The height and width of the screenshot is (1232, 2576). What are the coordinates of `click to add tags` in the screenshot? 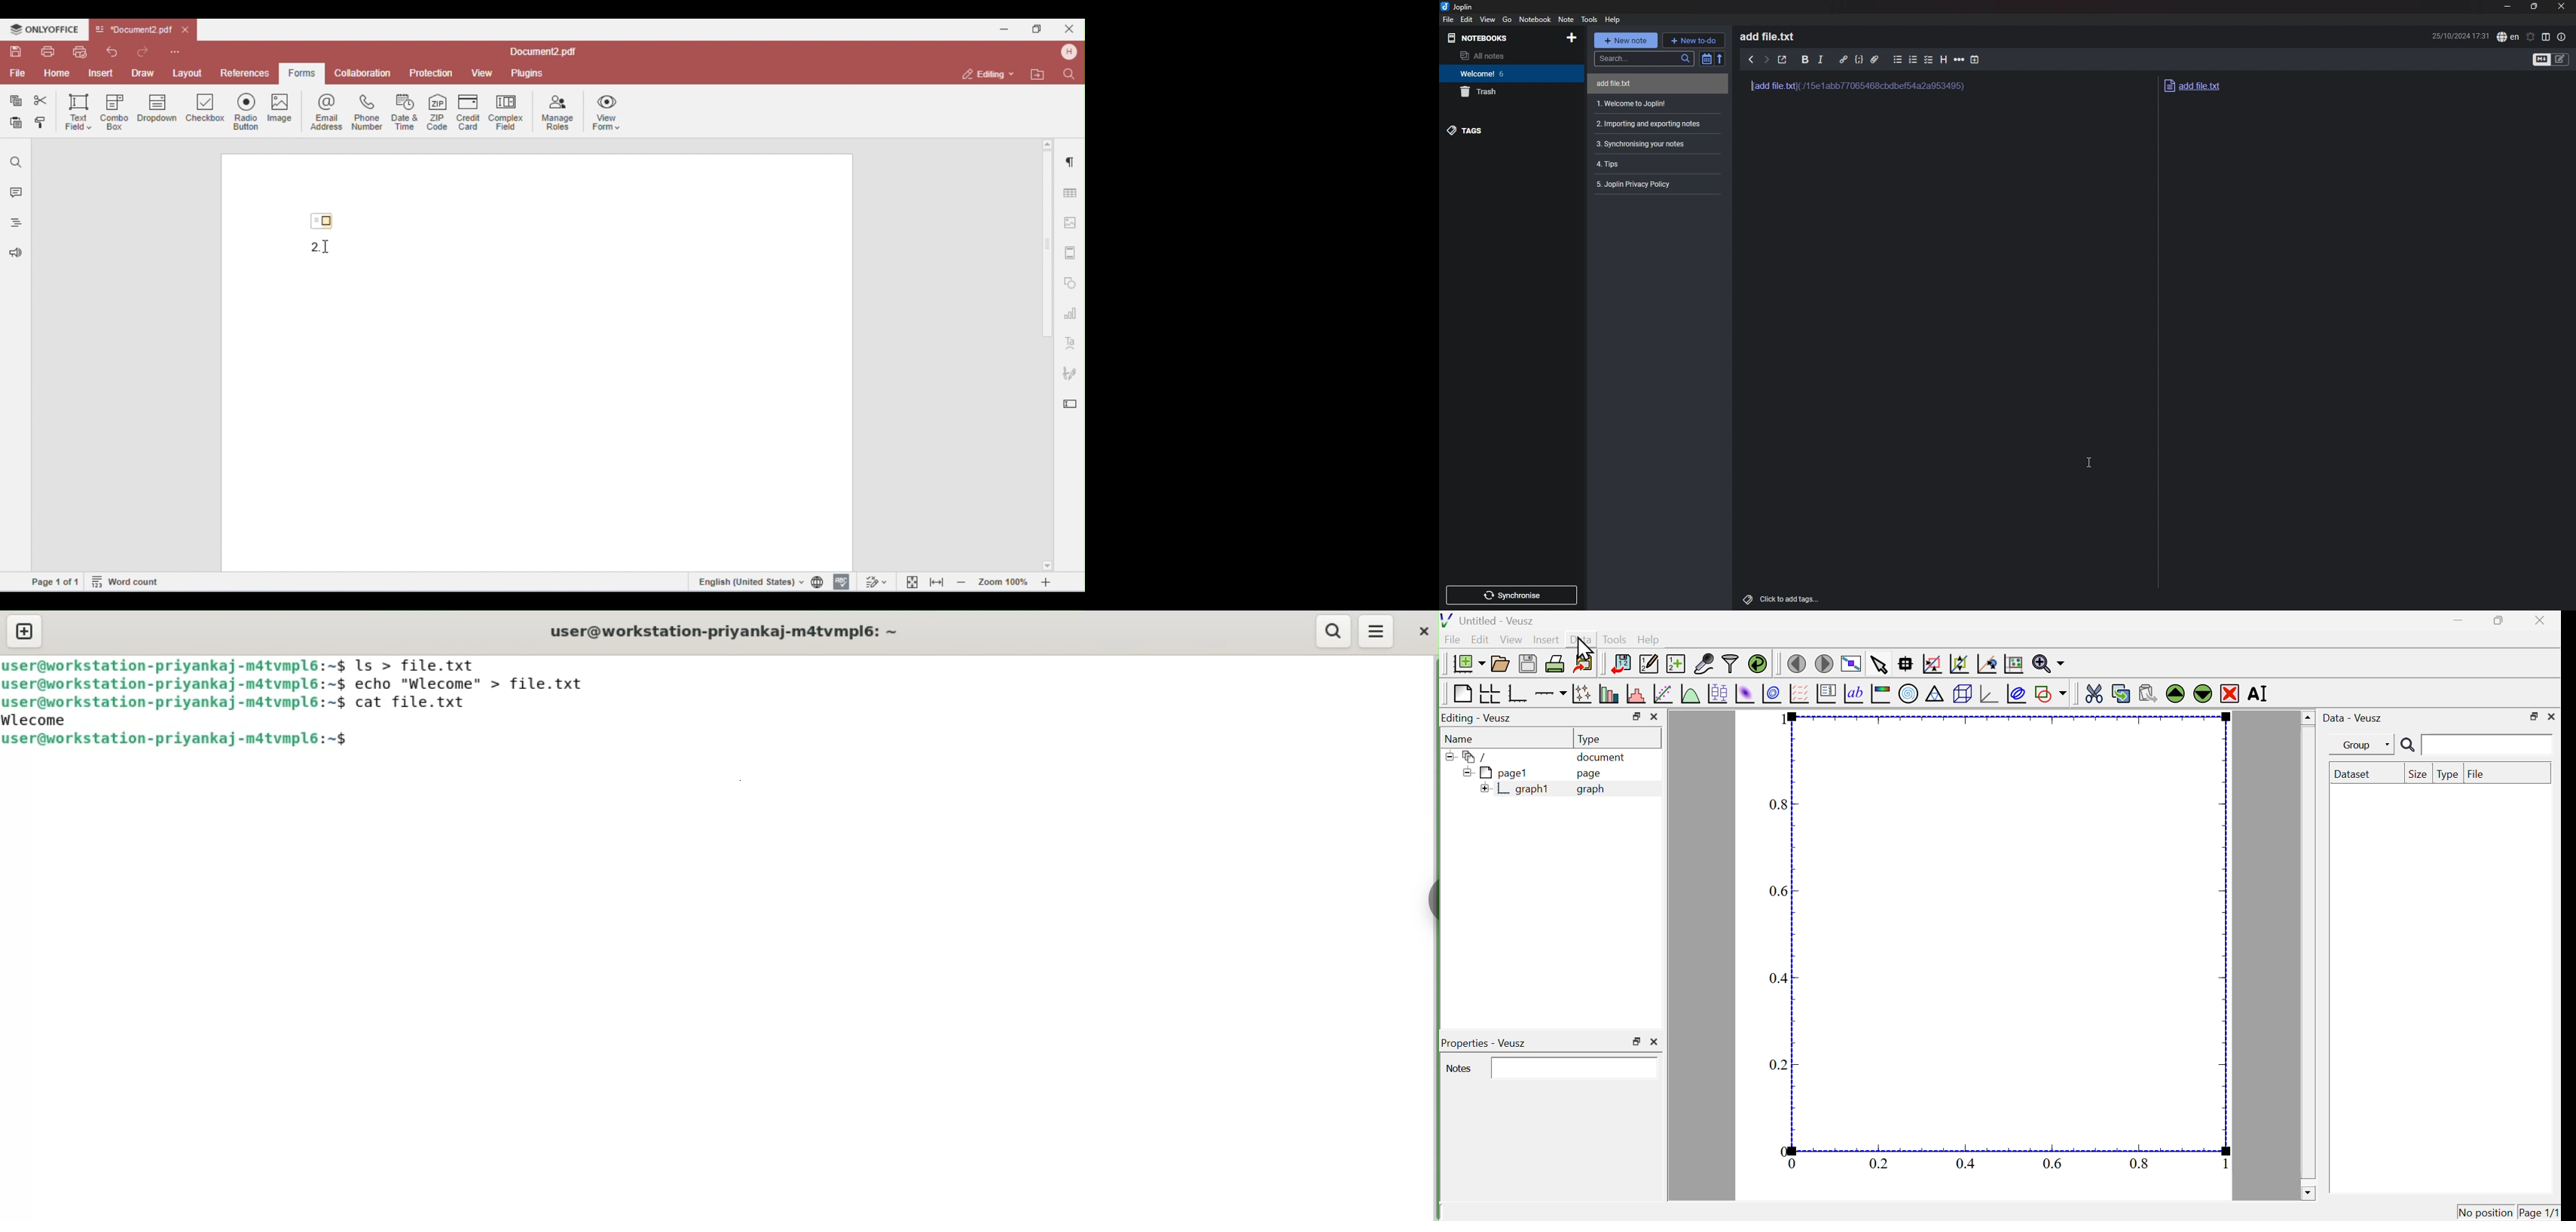 It's located at (1782, 597).